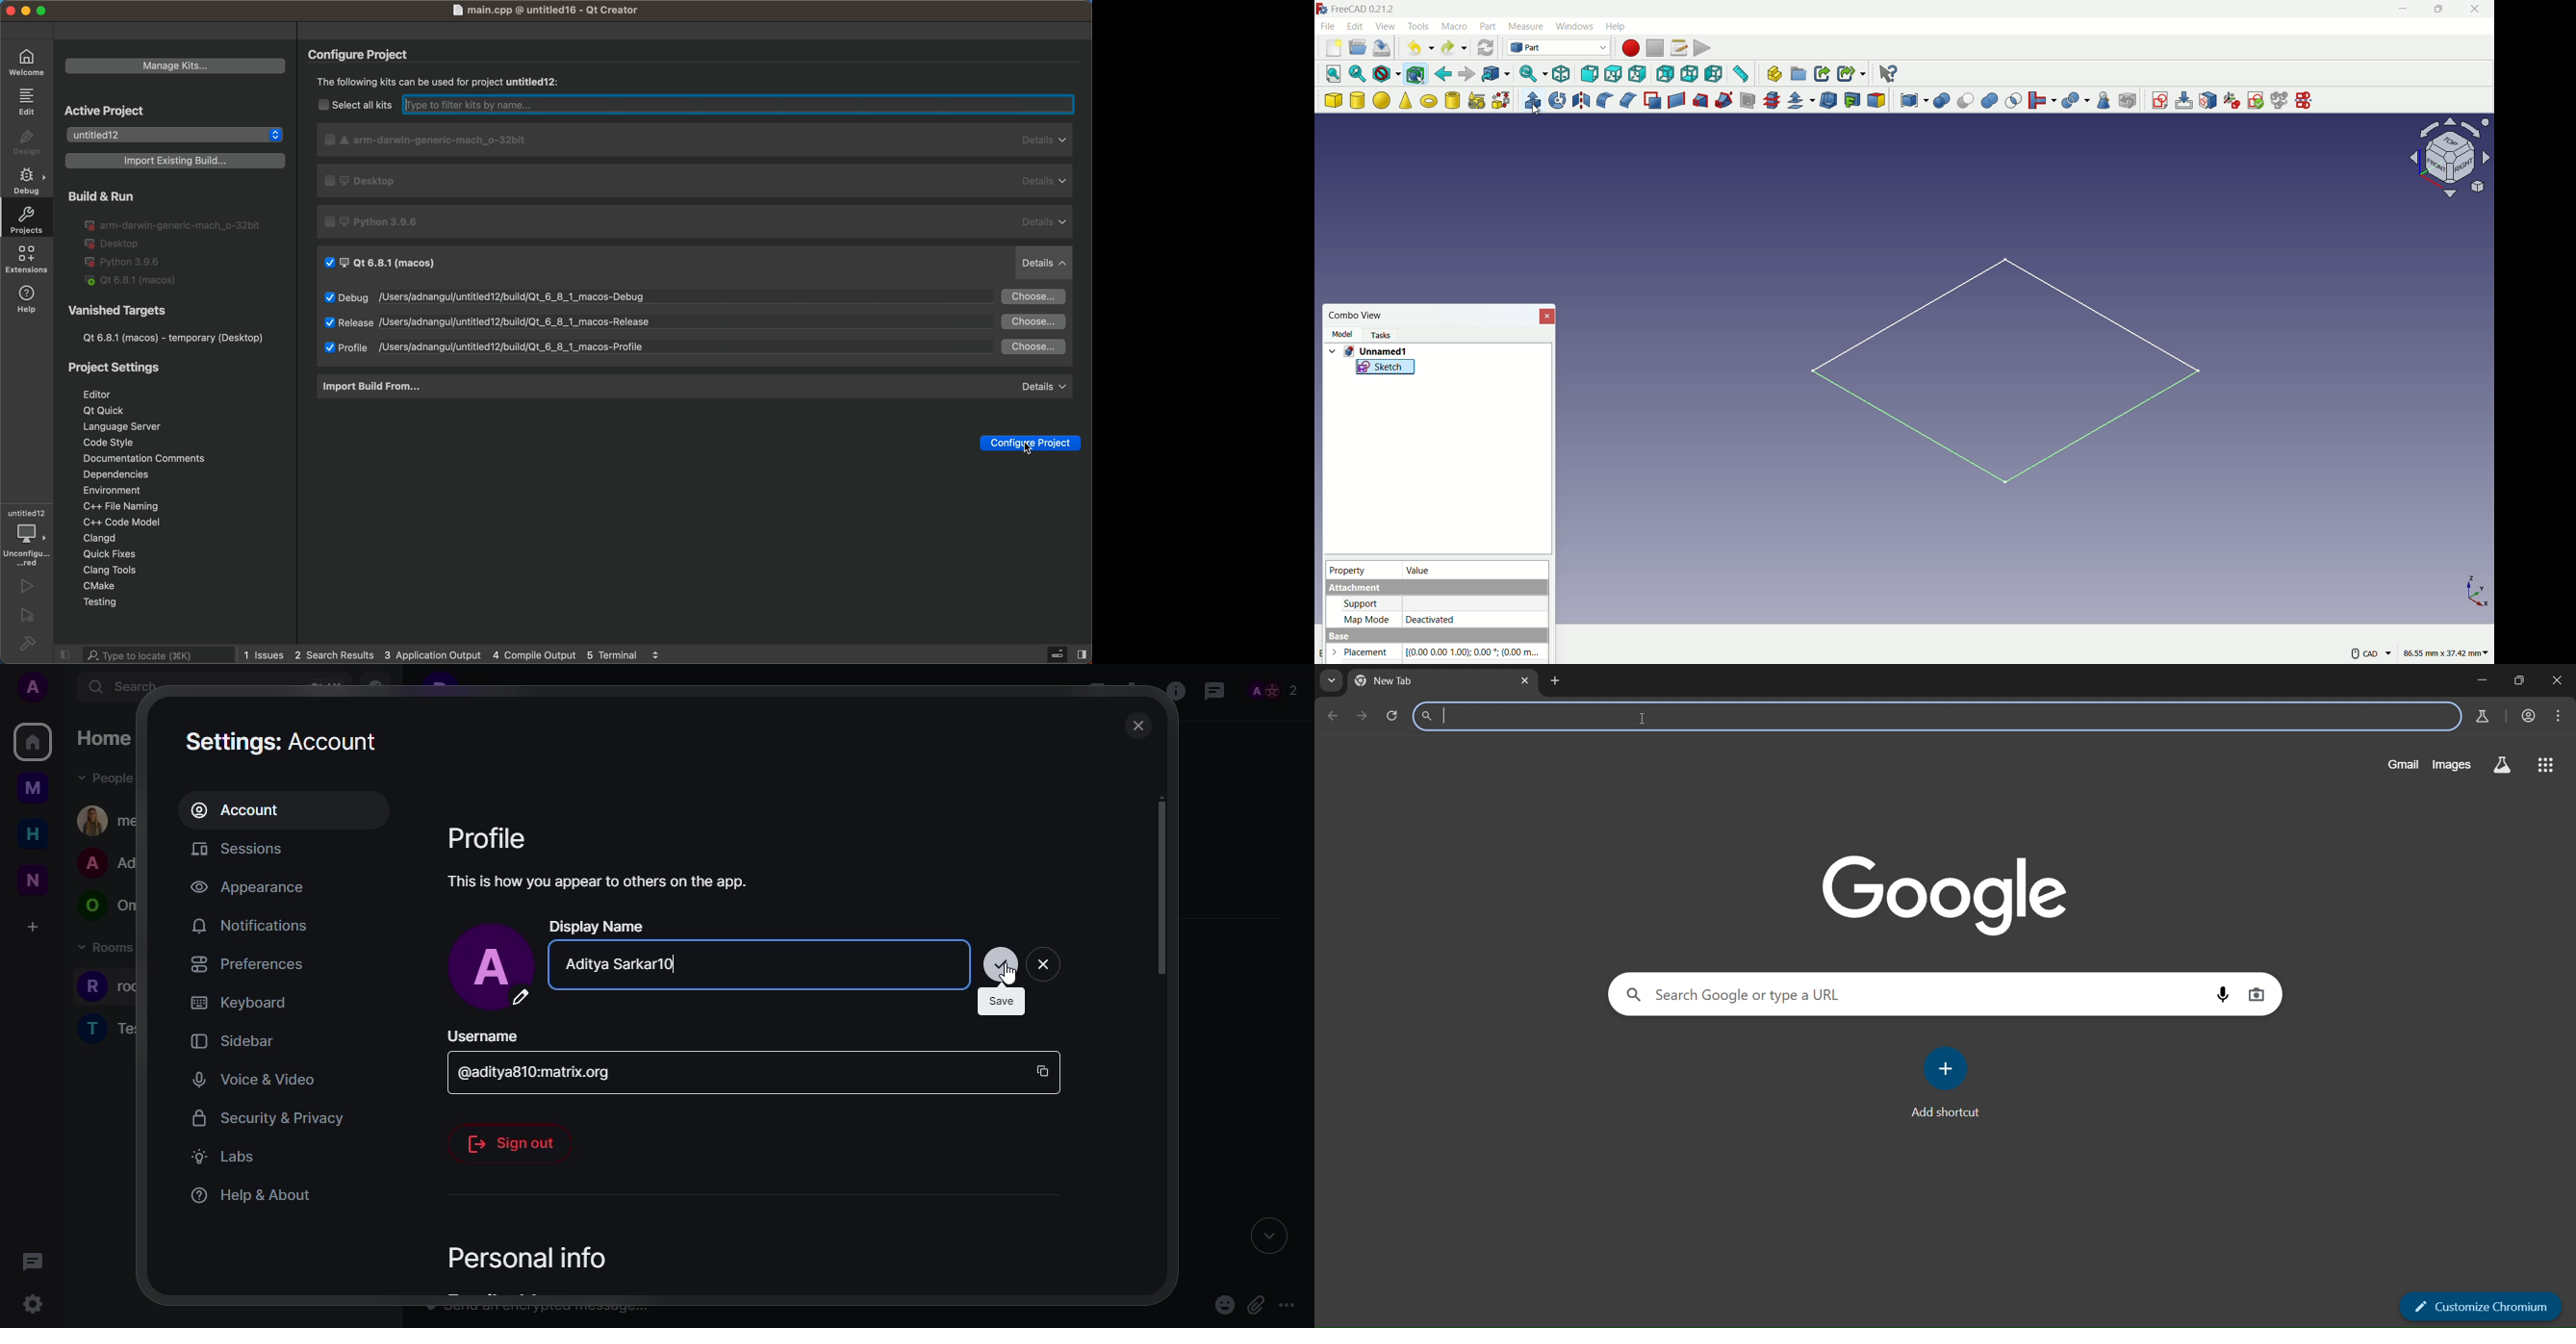  Describe the element at coordinates (177, 65) in the screenshot. I see `manage kits` at that location.